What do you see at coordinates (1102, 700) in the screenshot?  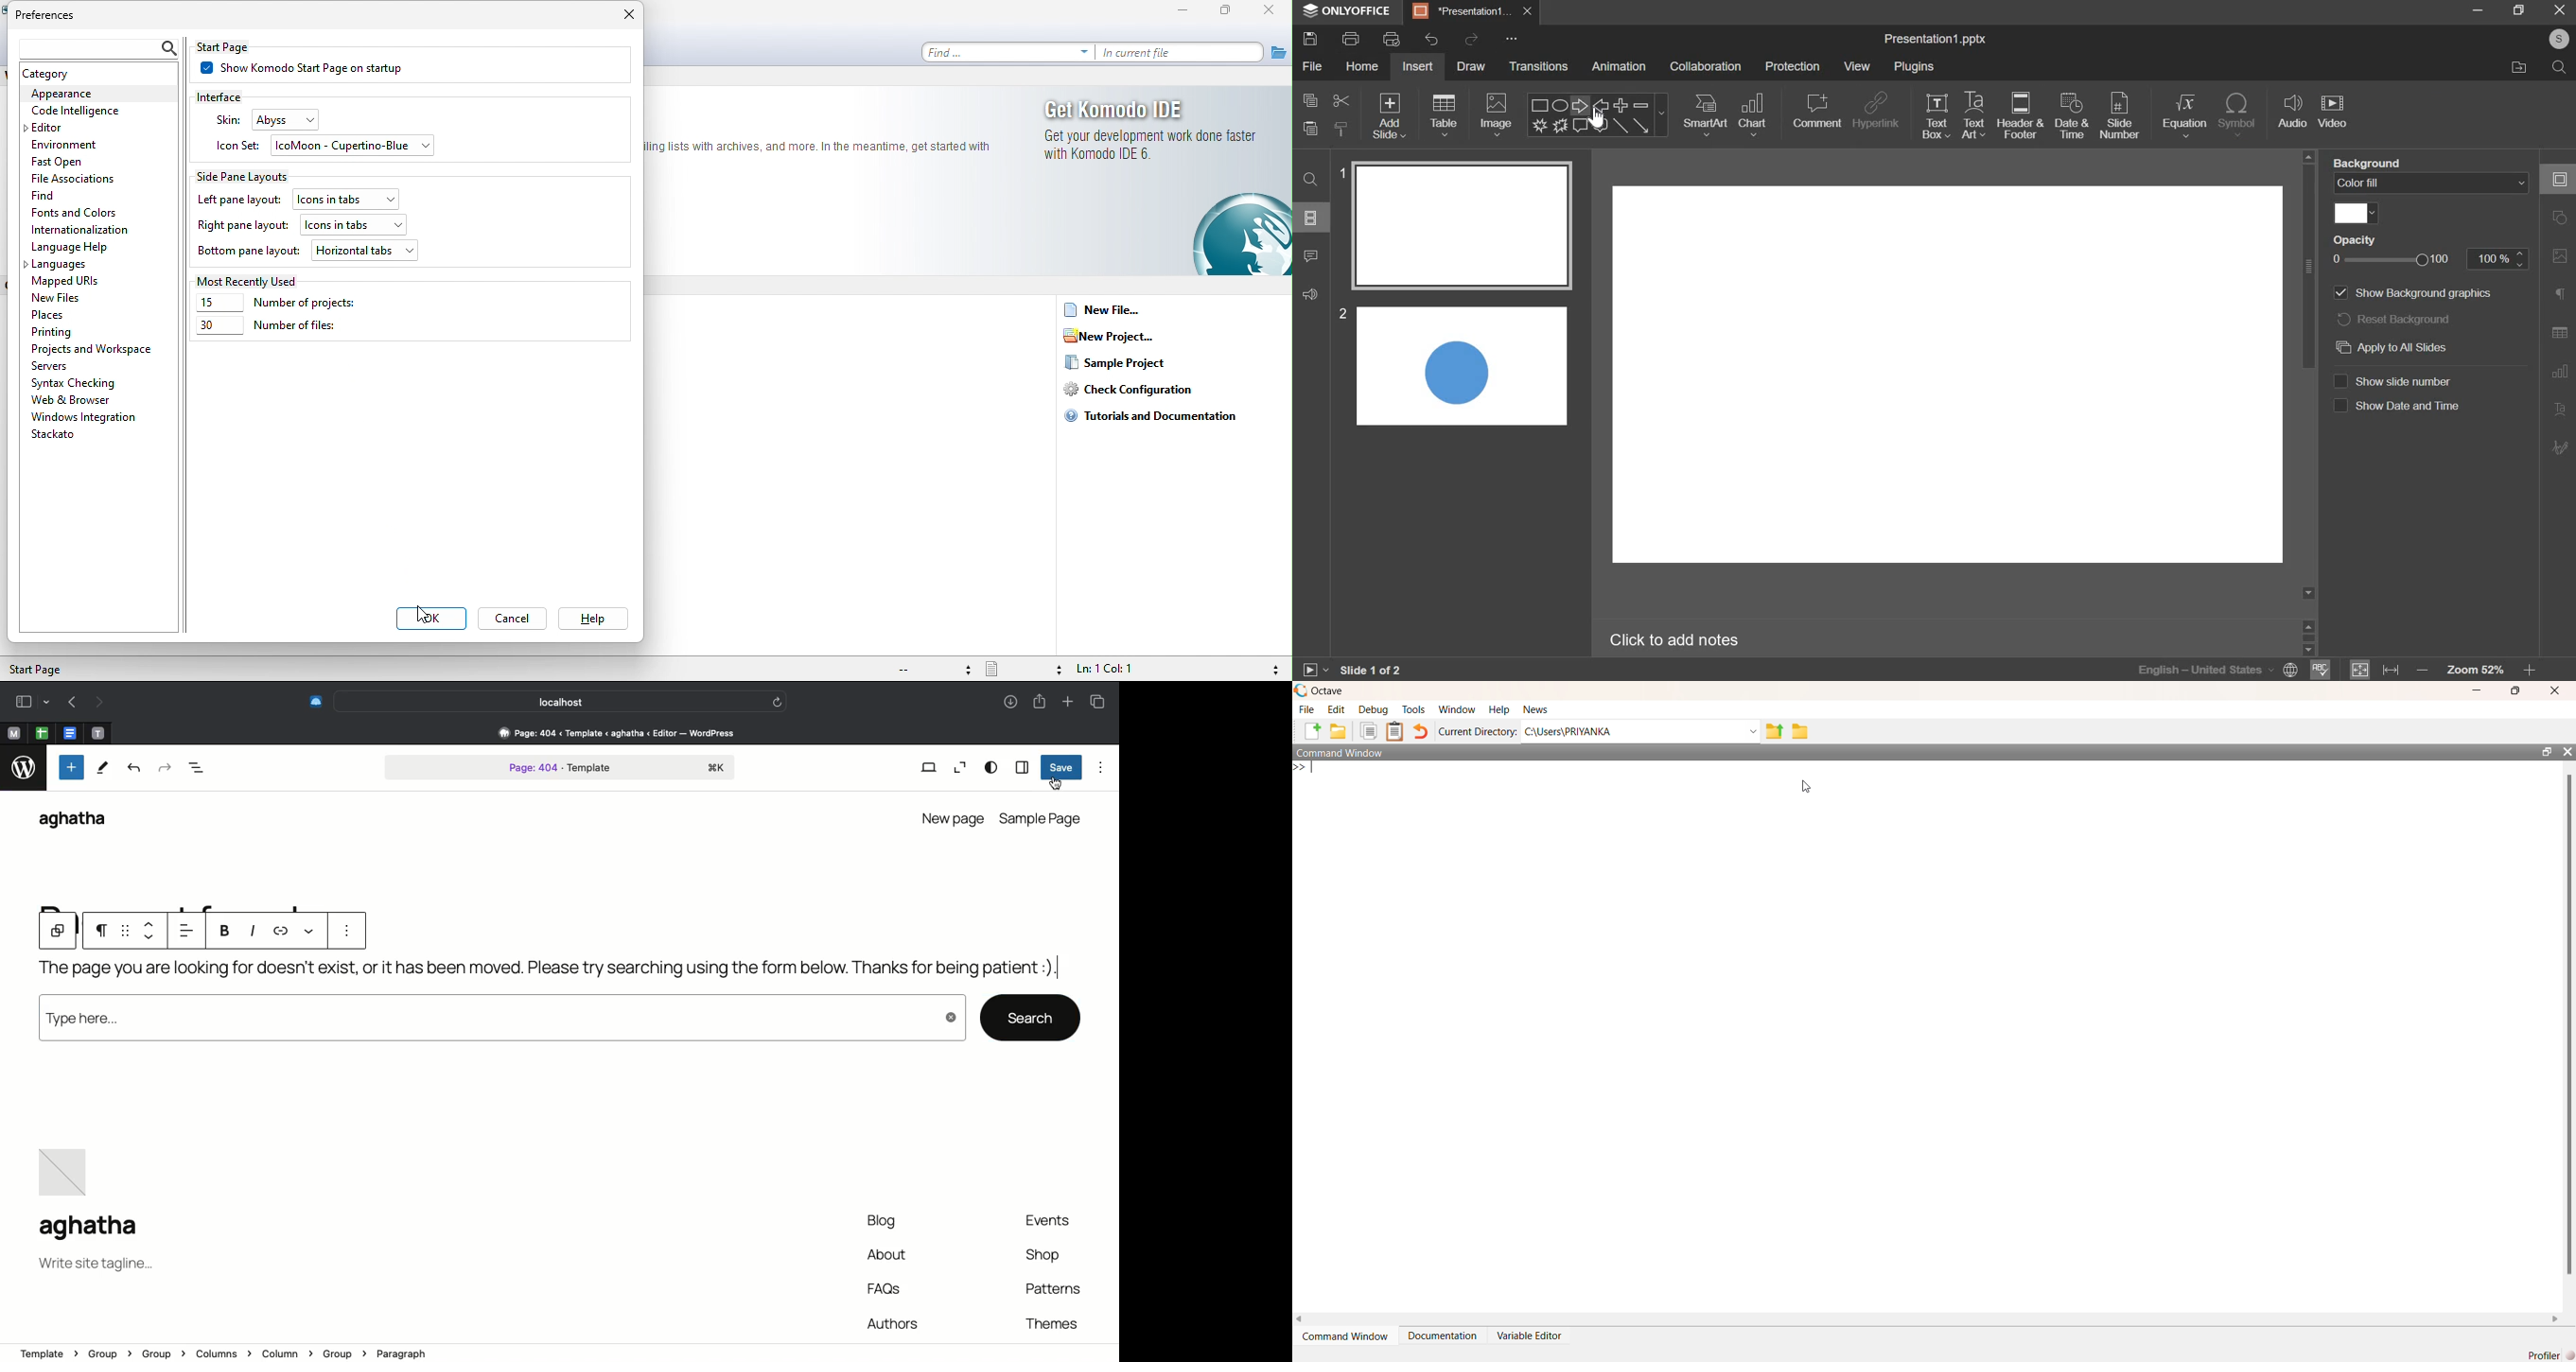 I see `Tabs` at bounding box center [1102, 700].